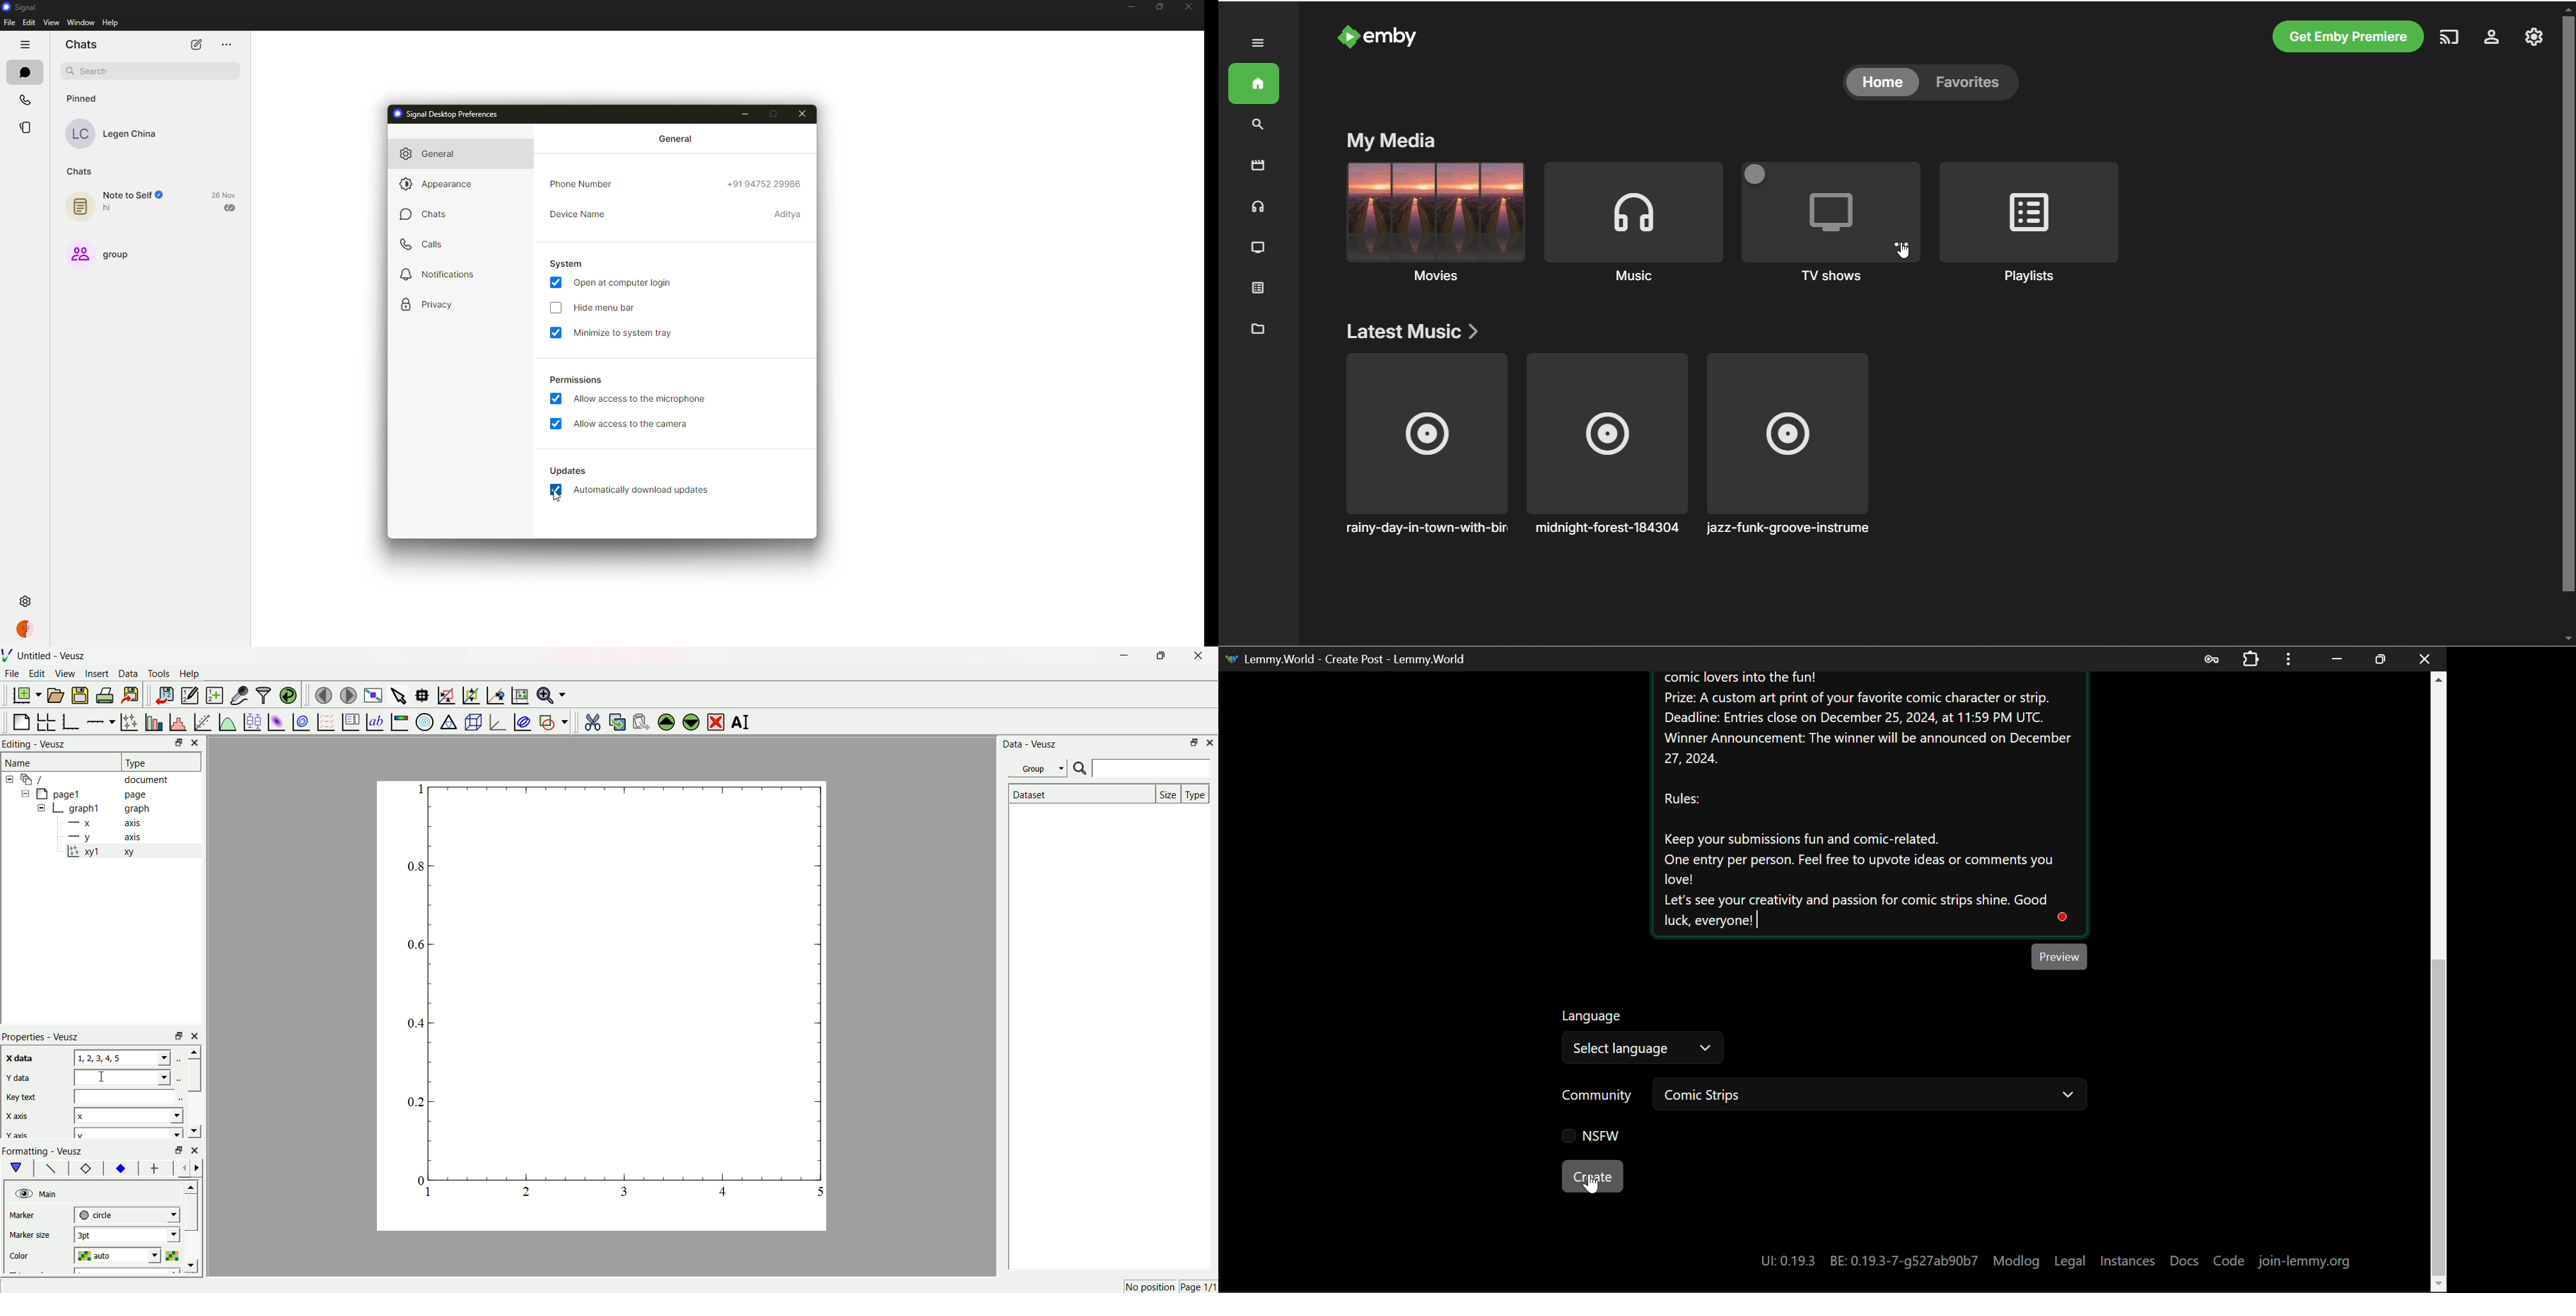 The height and width of the screenshot is (1316, 2576). Describe the element at coordinates (129, 1115) in the screenshot. I see `x` at that location.